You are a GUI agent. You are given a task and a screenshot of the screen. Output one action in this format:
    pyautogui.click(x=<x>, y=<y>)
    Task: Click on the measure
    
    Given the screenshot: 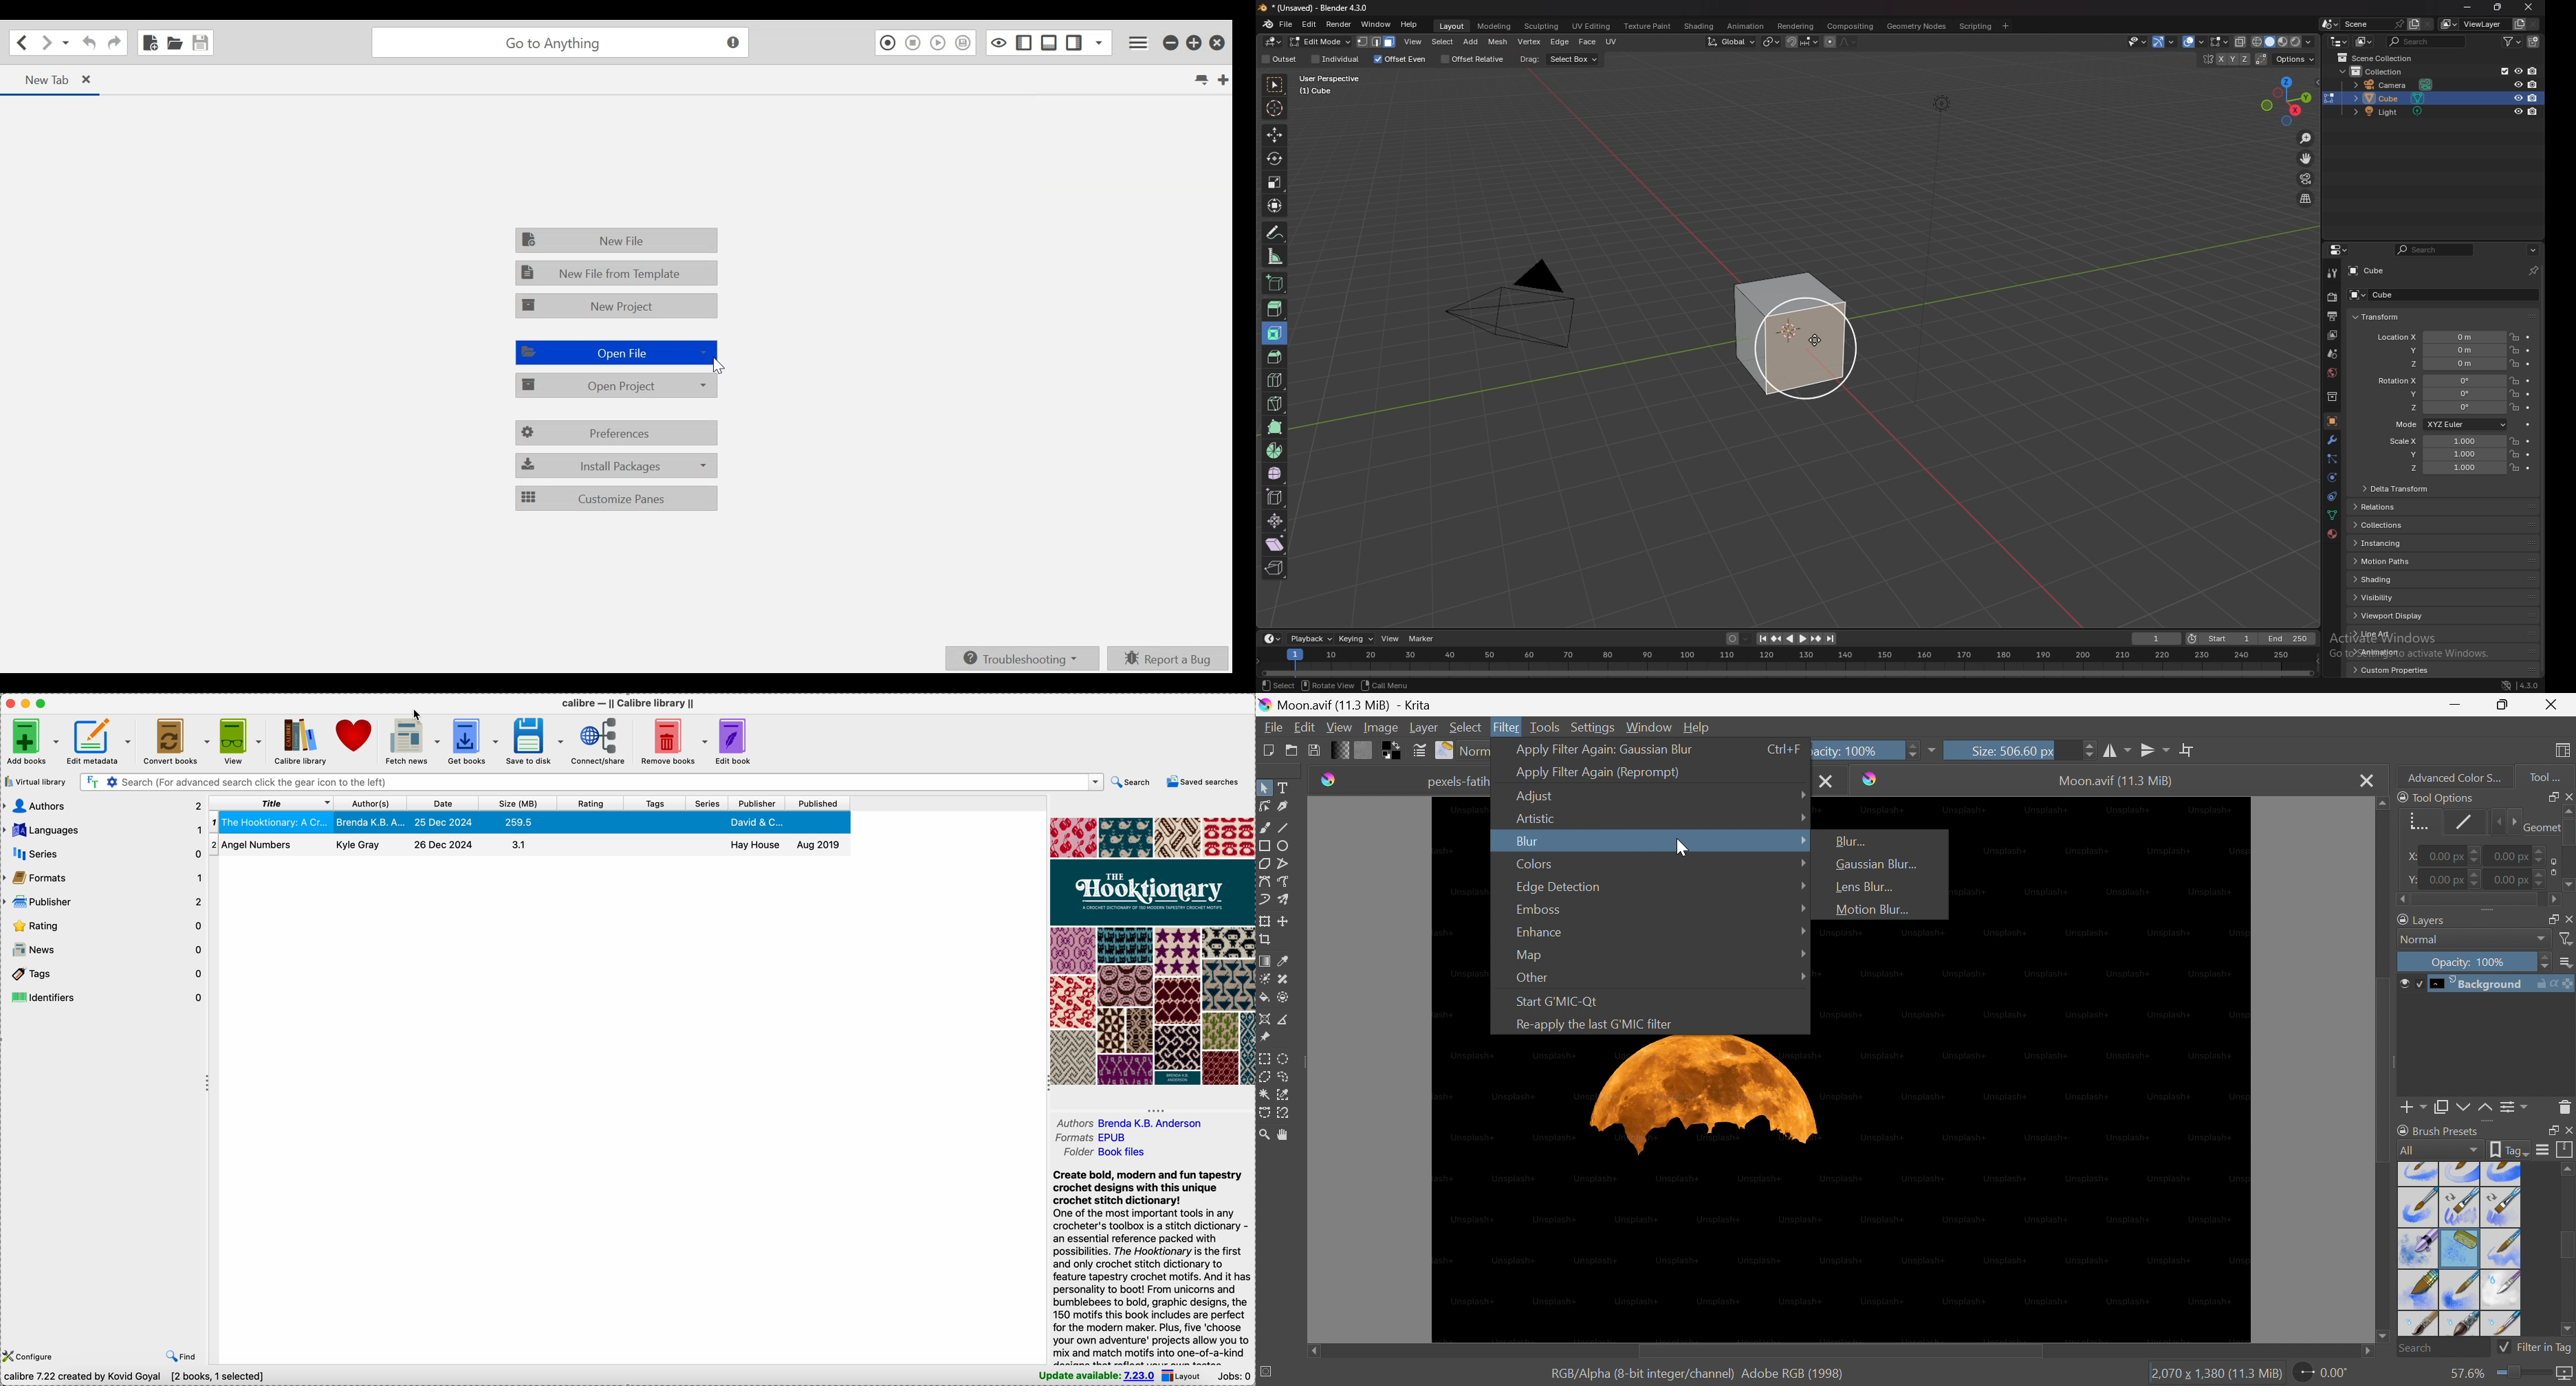 What is the action you would take?
    pyautogui.click(x=1276, y=256)
    